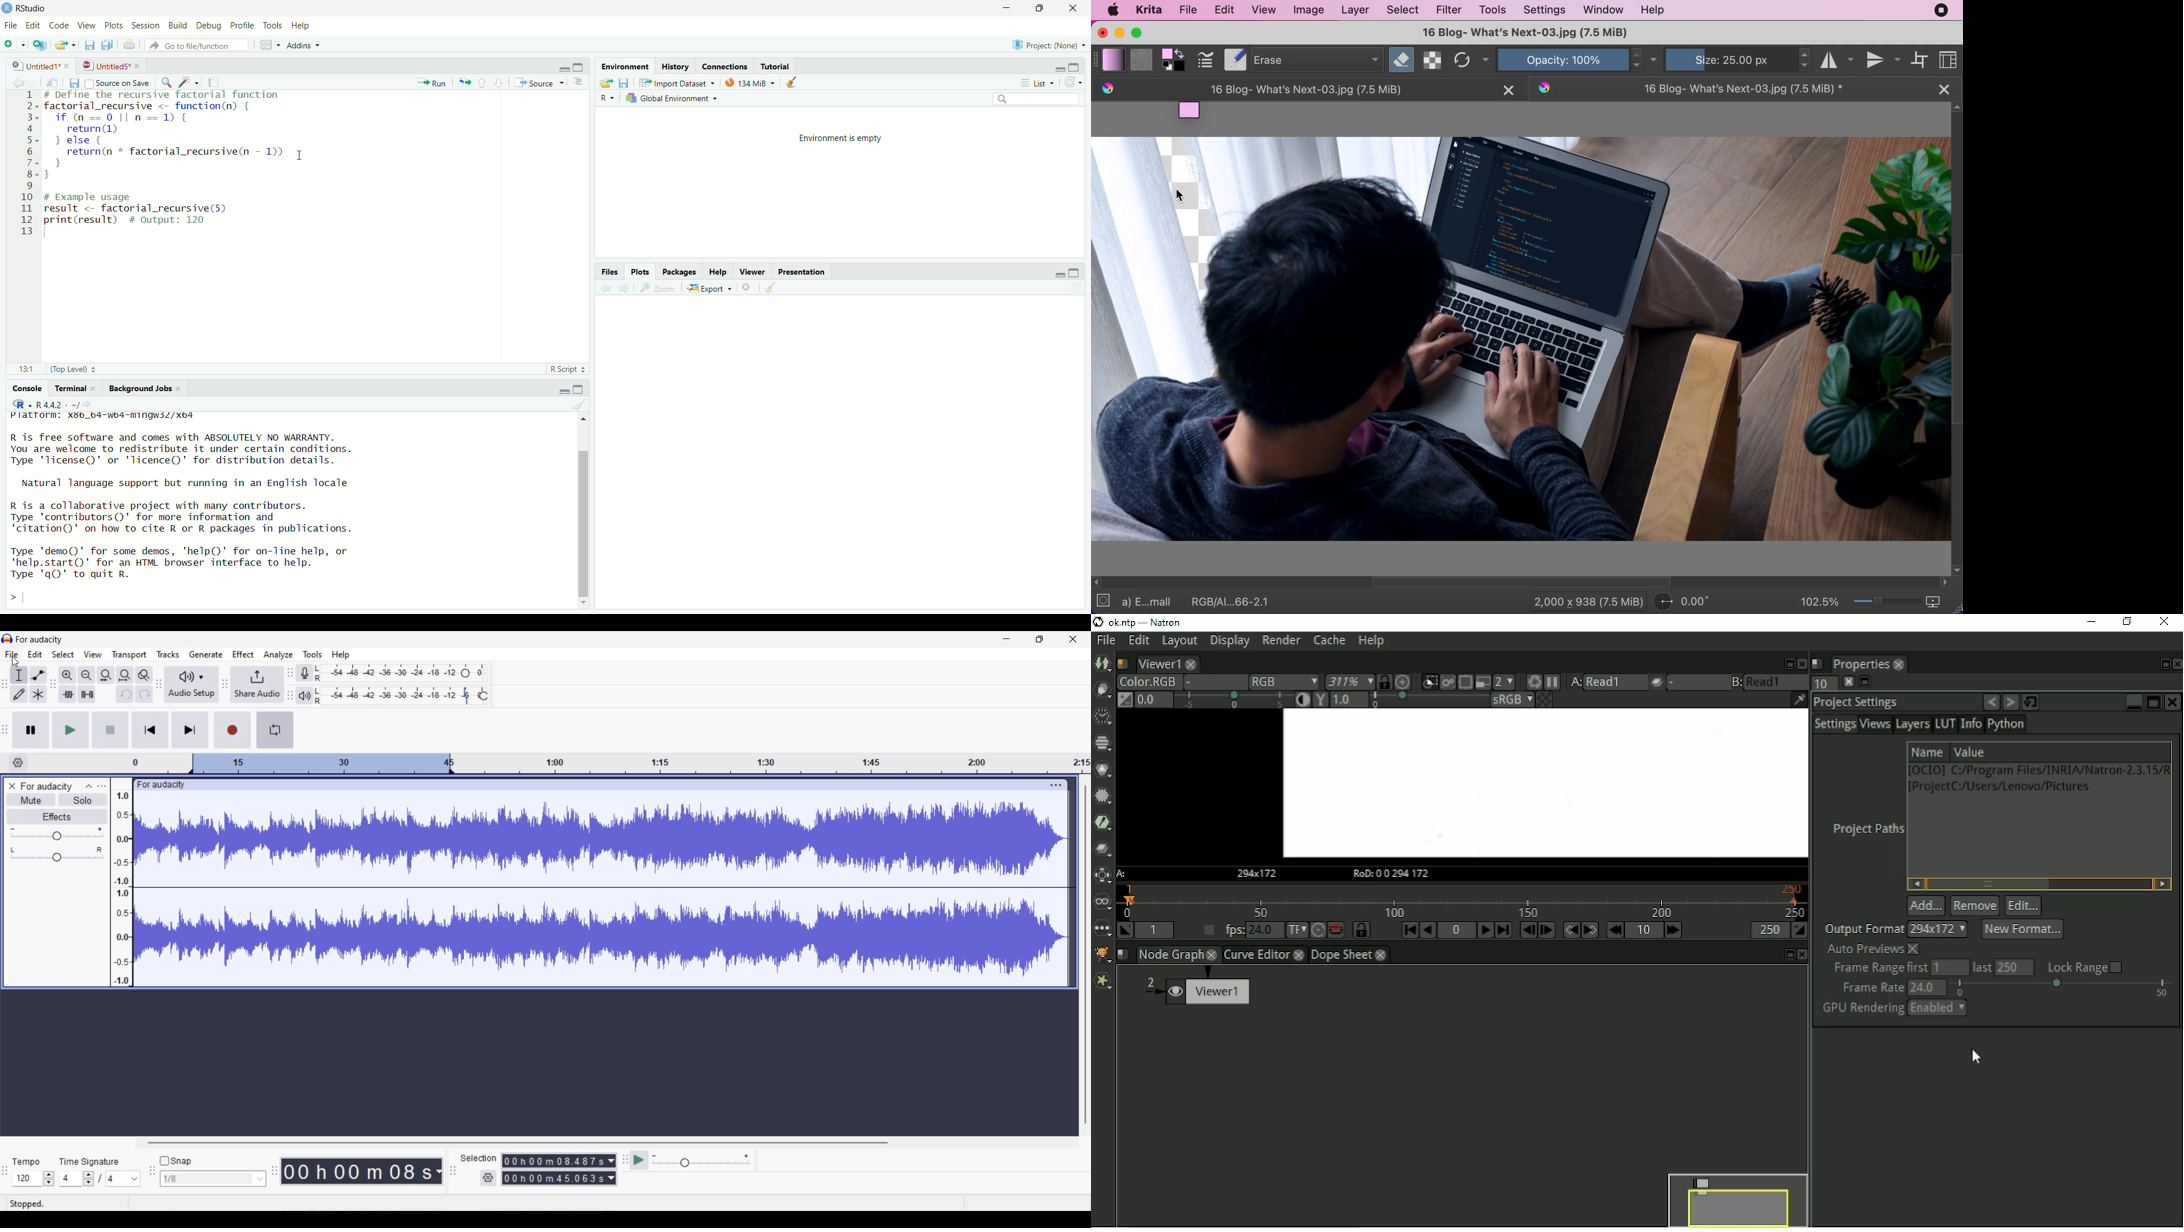 This screenshot has height=1232, width=2184. What do you see at coordinates (674, 64) in the screenshot?
I see `History` at bounding box center [674, 64].